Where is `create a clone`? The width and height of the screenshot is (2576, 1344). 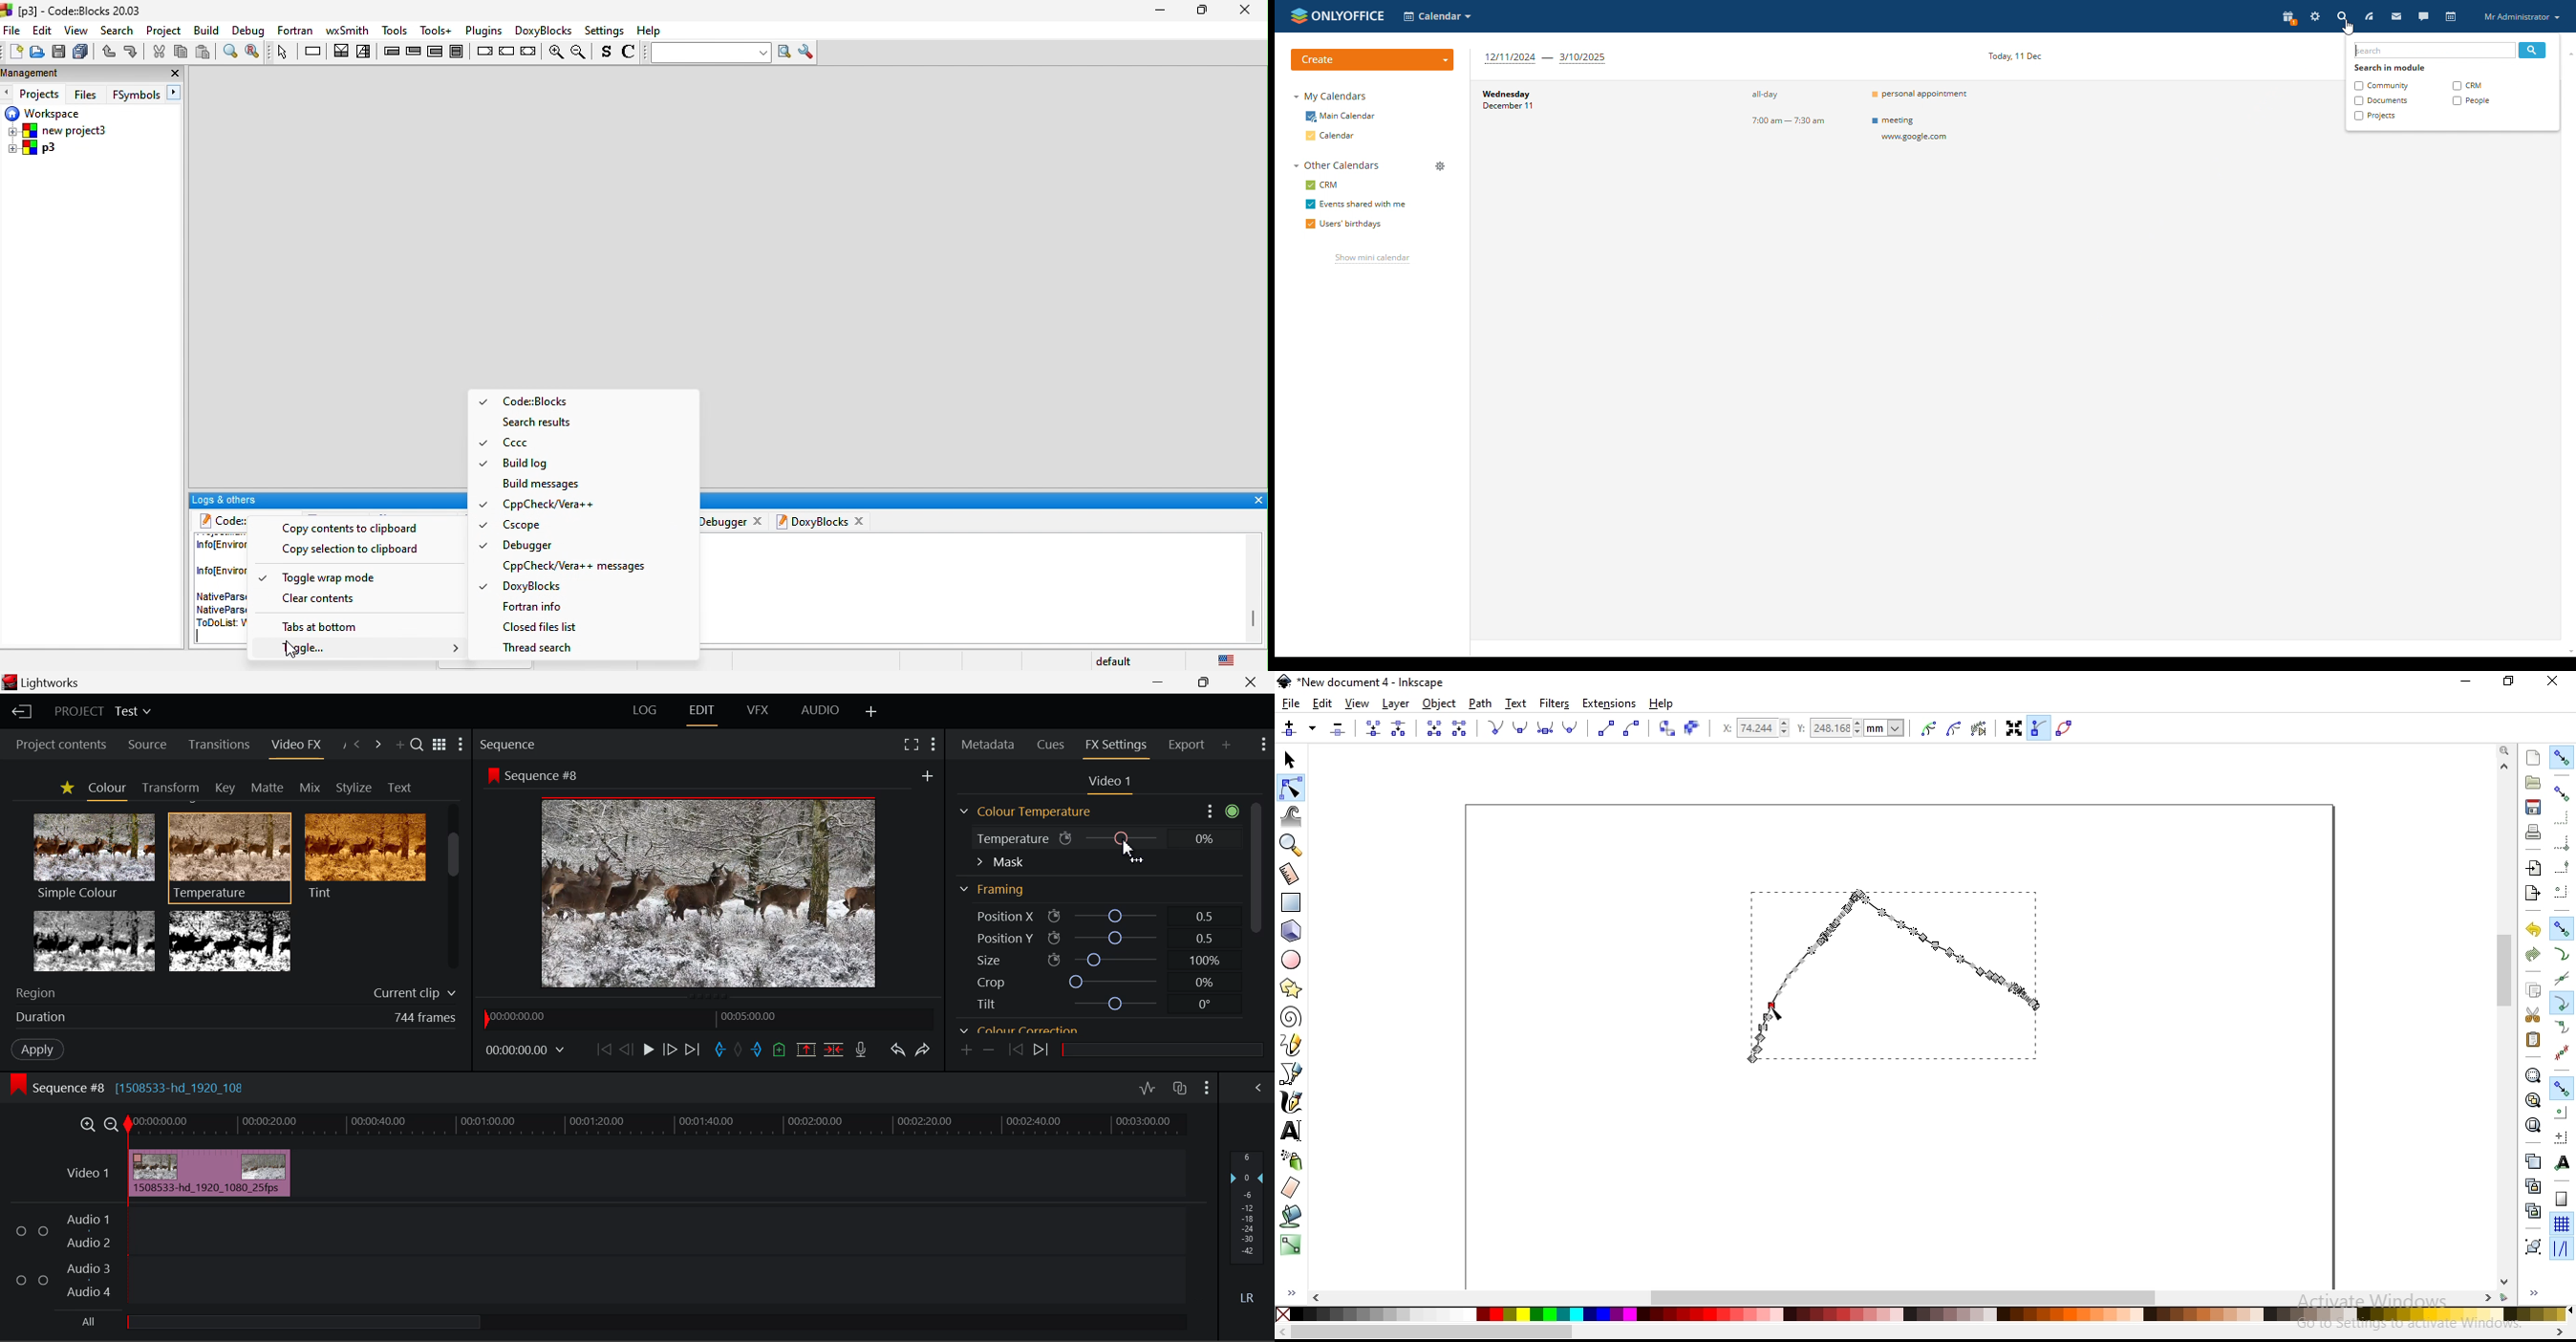 create a clone is located at coordinates (2532, 1186).